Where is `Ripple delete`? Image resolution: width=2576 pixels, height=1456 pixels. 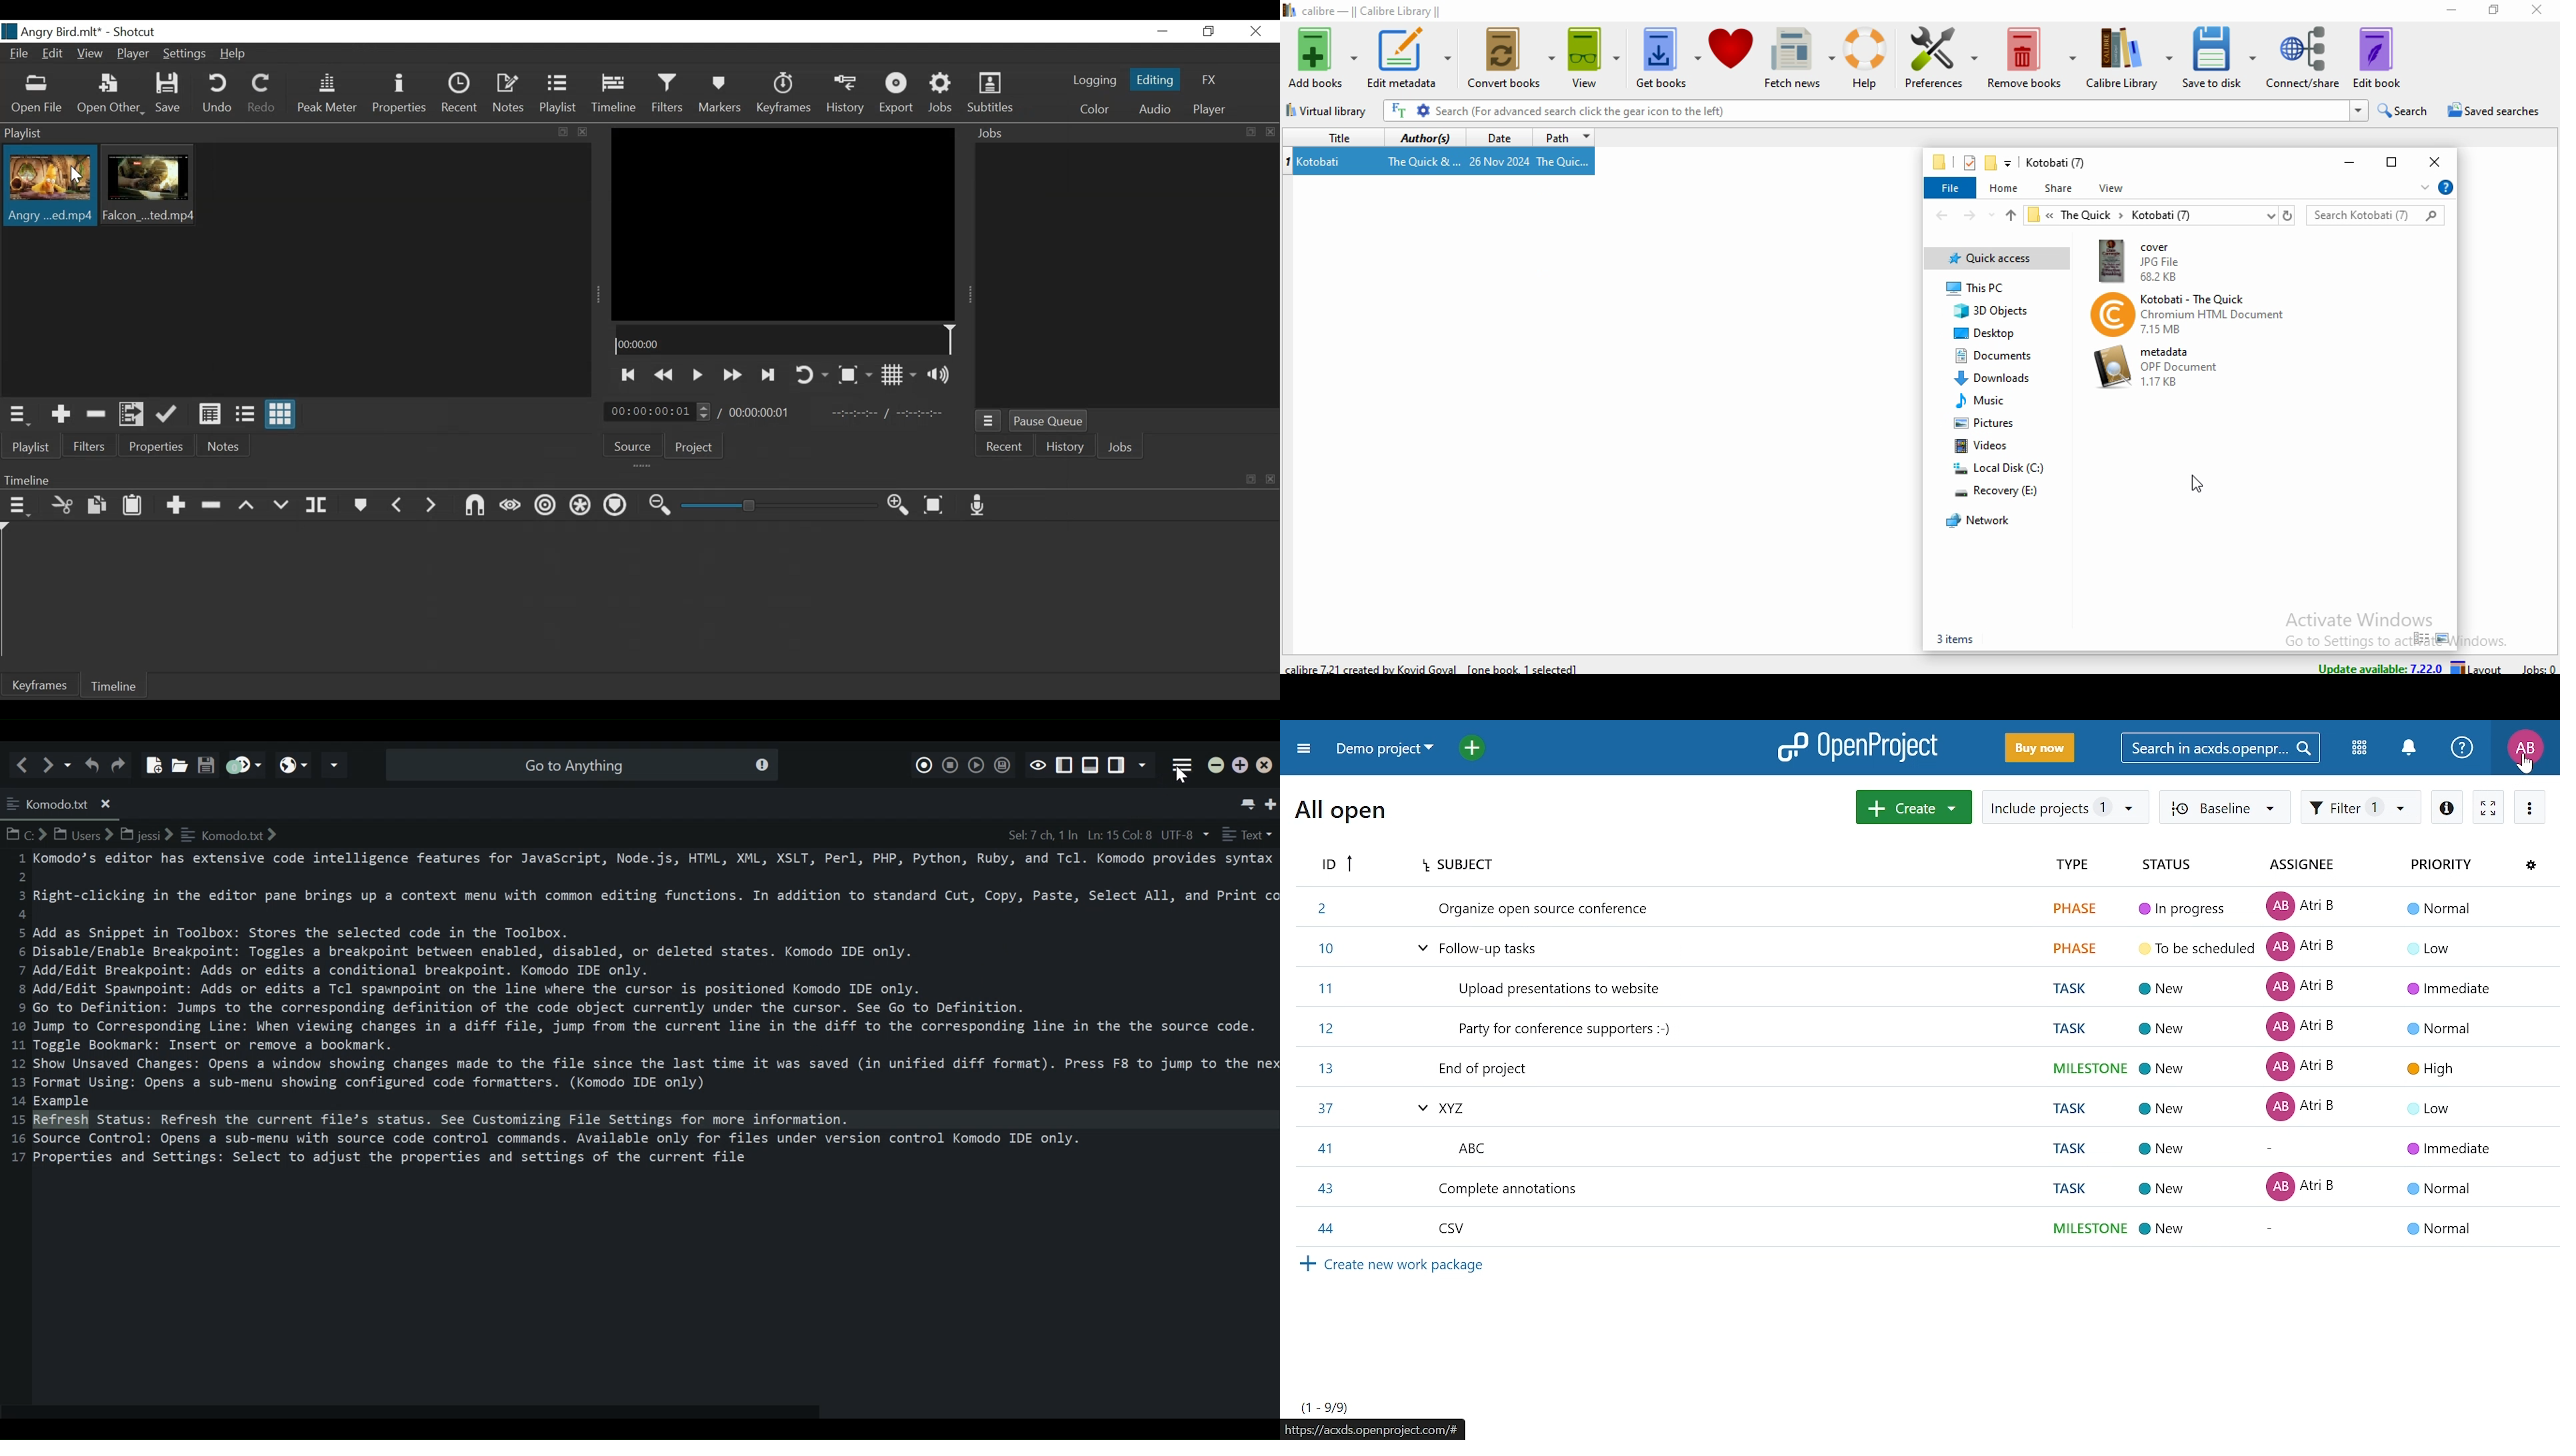 Ripple delete is located at coordinates (213, 506).